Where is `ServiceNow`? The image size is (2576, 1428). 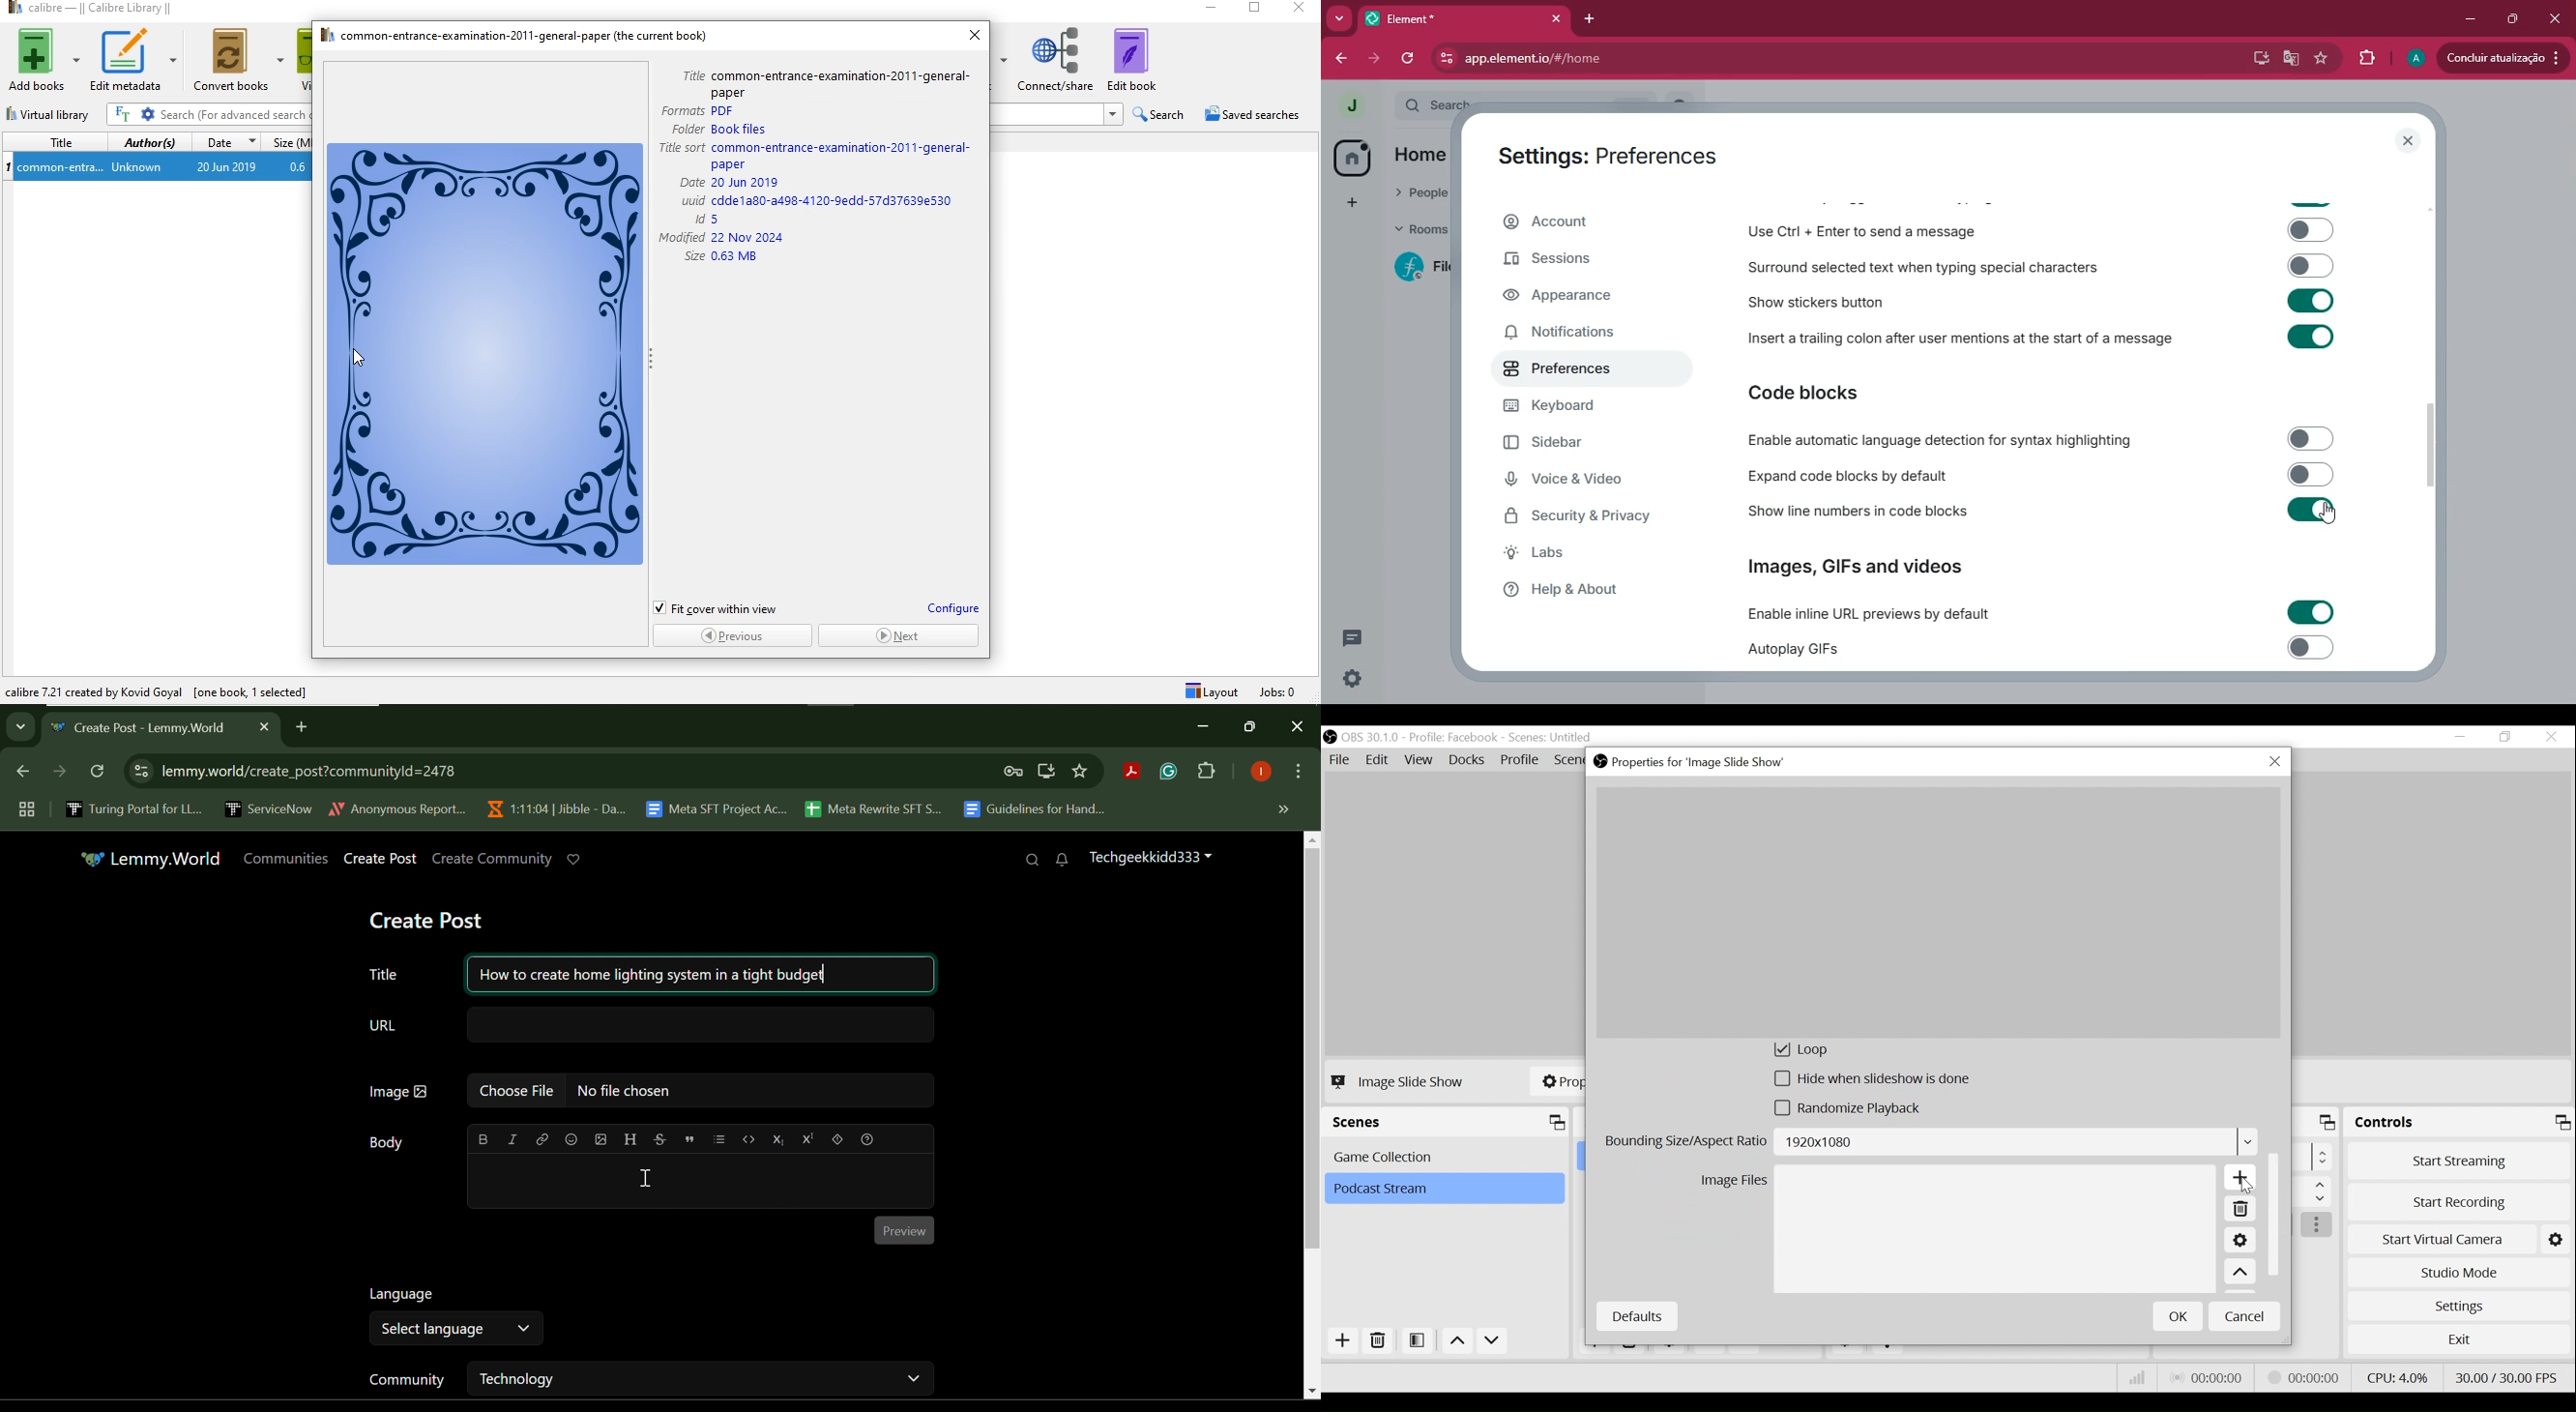
ServiceNow is located at coordinates (268, 808).